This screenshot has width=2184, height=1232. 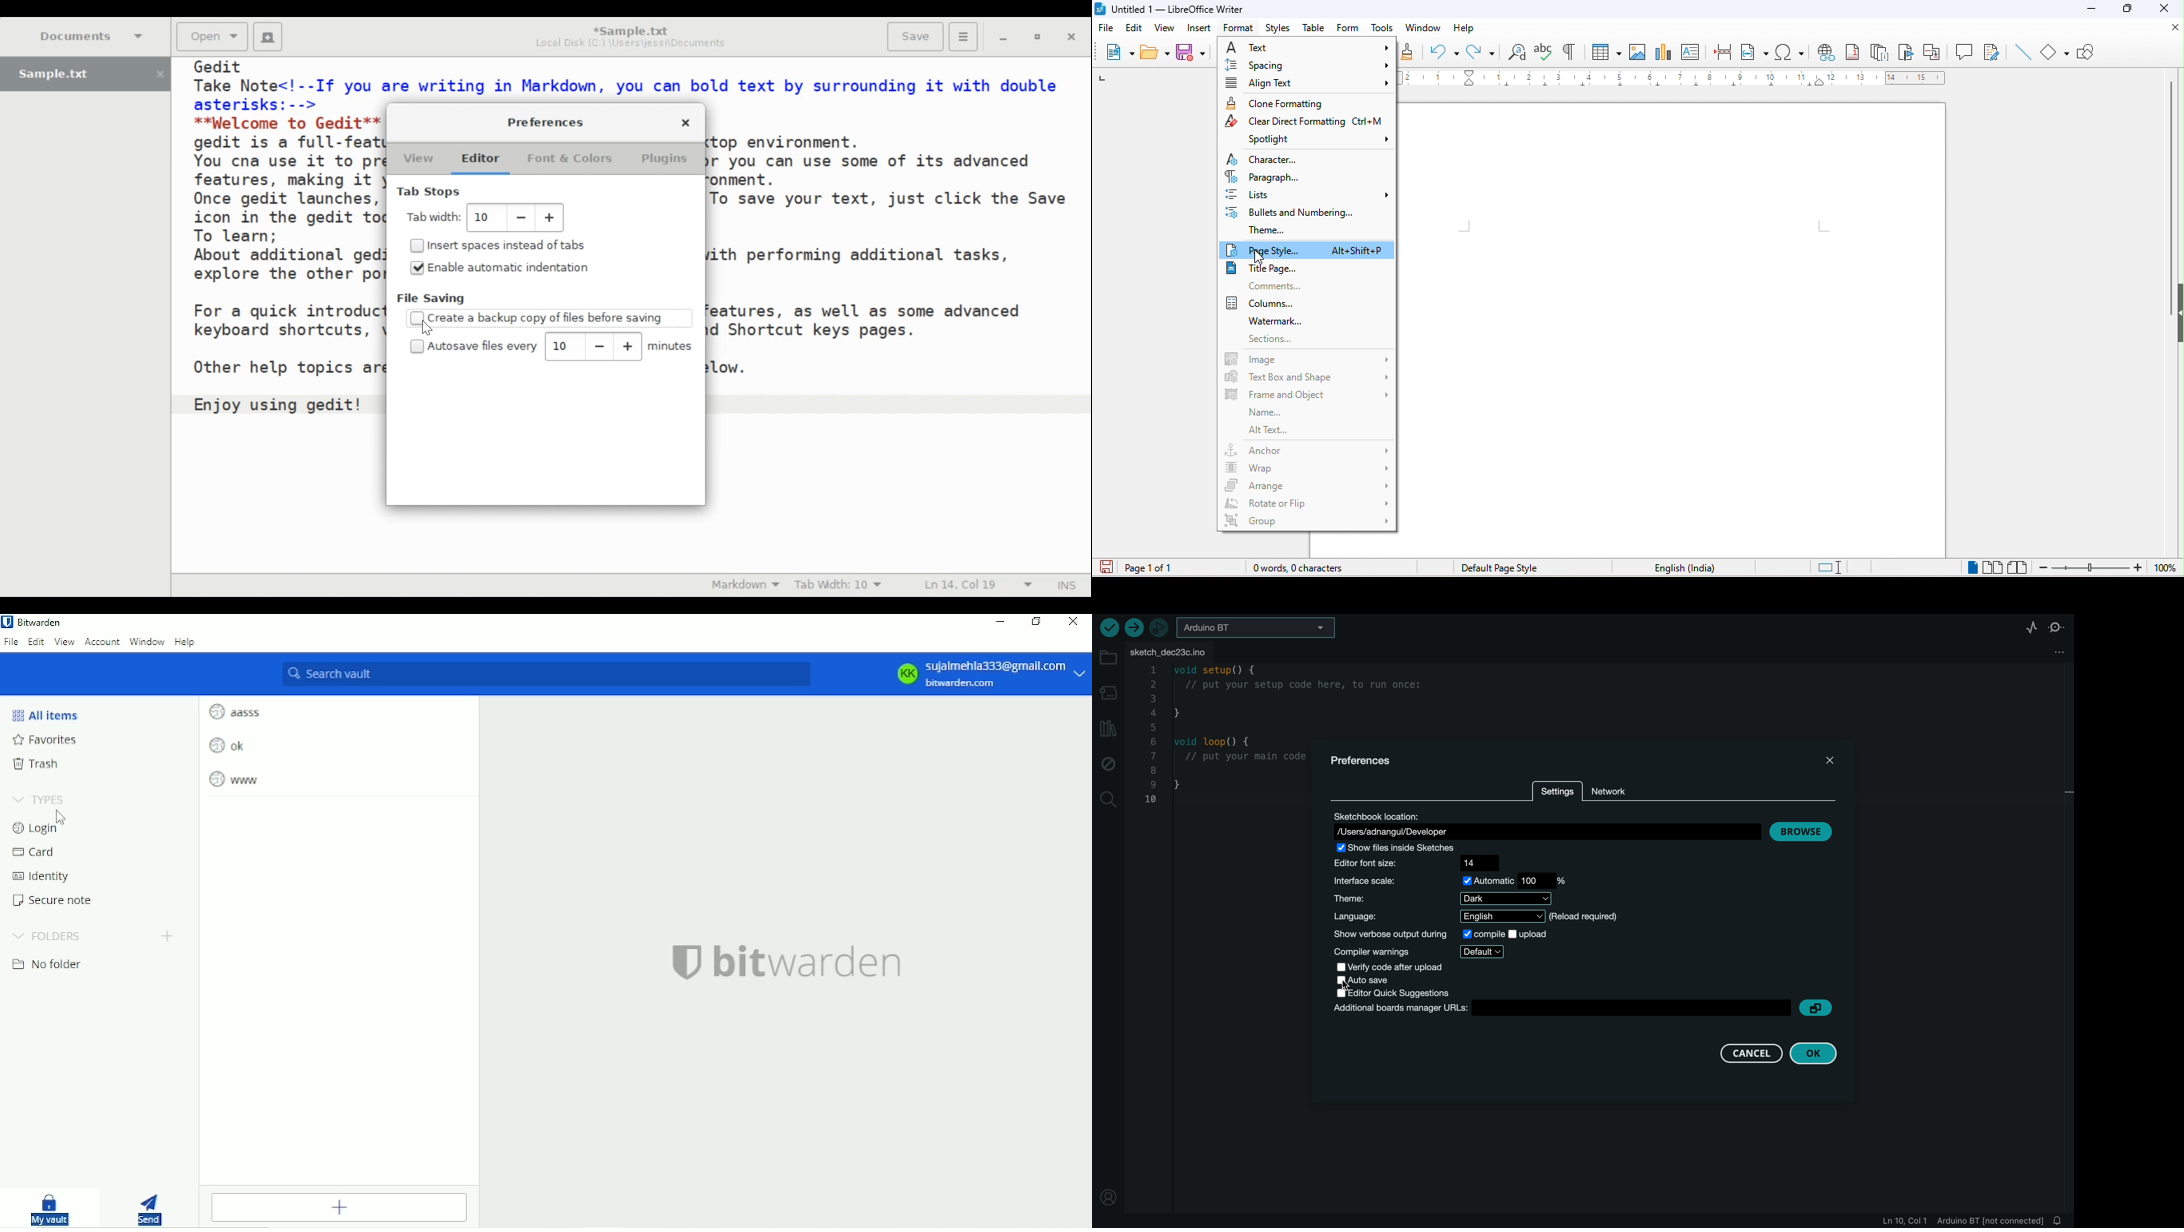 What do you see at coordinates (1297, 570) in the screenshot?
I see `word and character count` at bounding box center [1297, 570].